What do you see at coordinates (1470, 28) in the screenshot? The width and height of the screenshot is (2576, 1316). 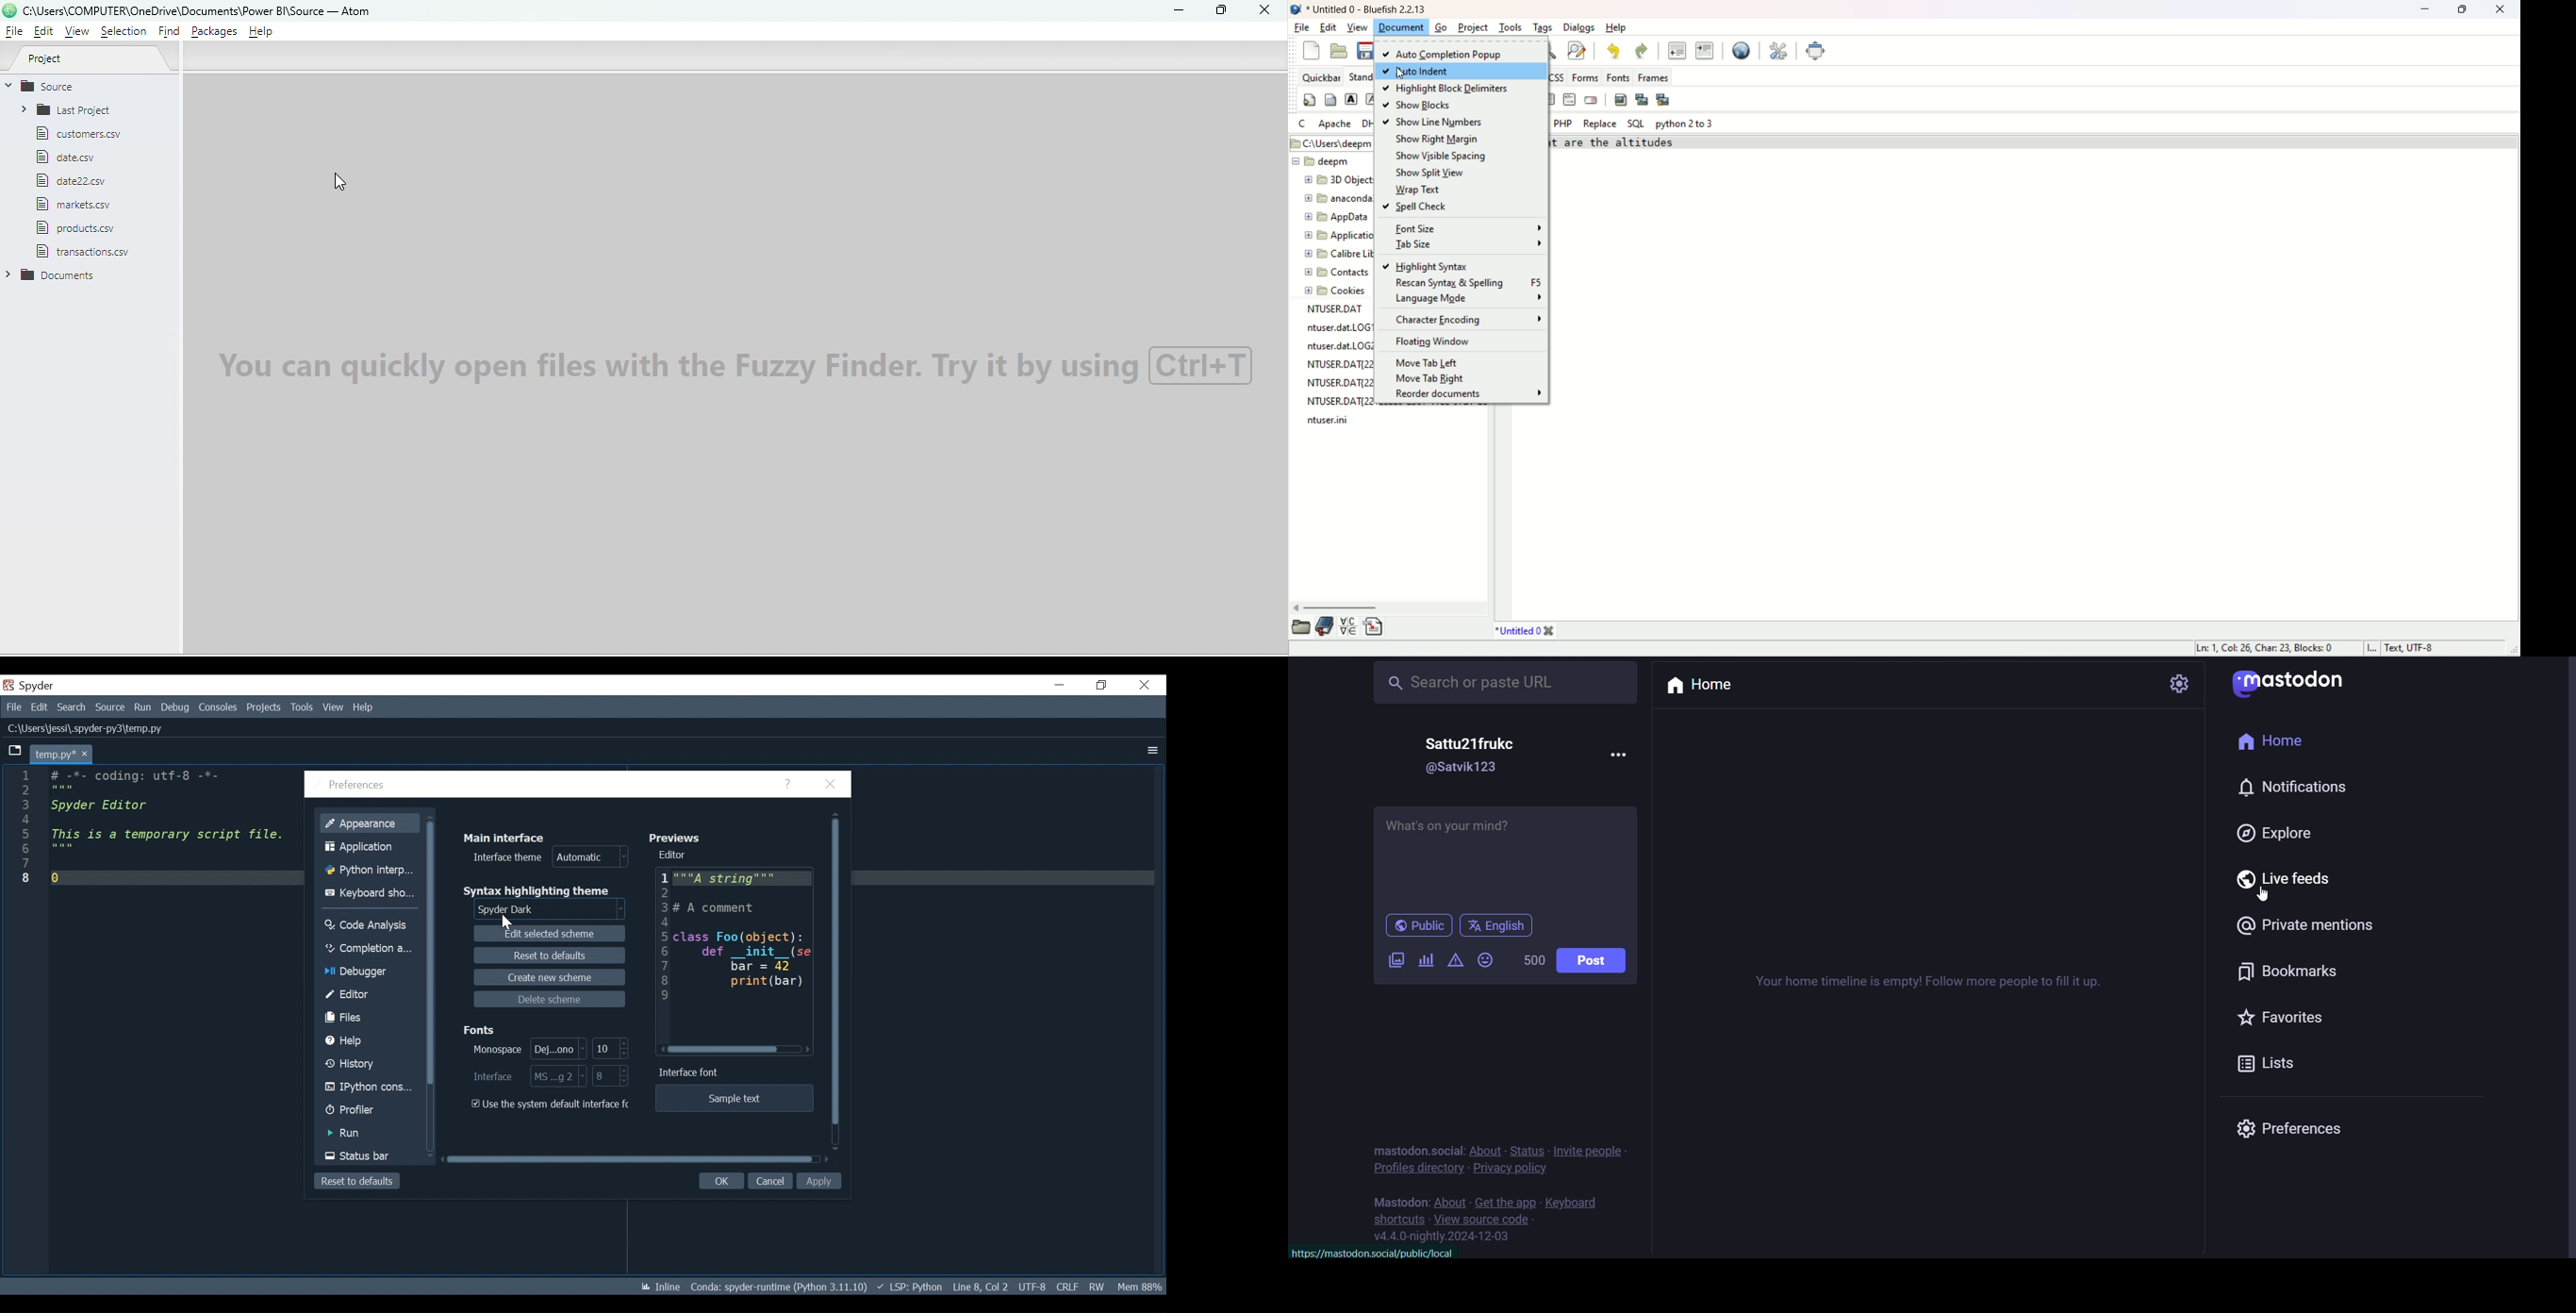 I see `project` at bounding box center [1470, 28].